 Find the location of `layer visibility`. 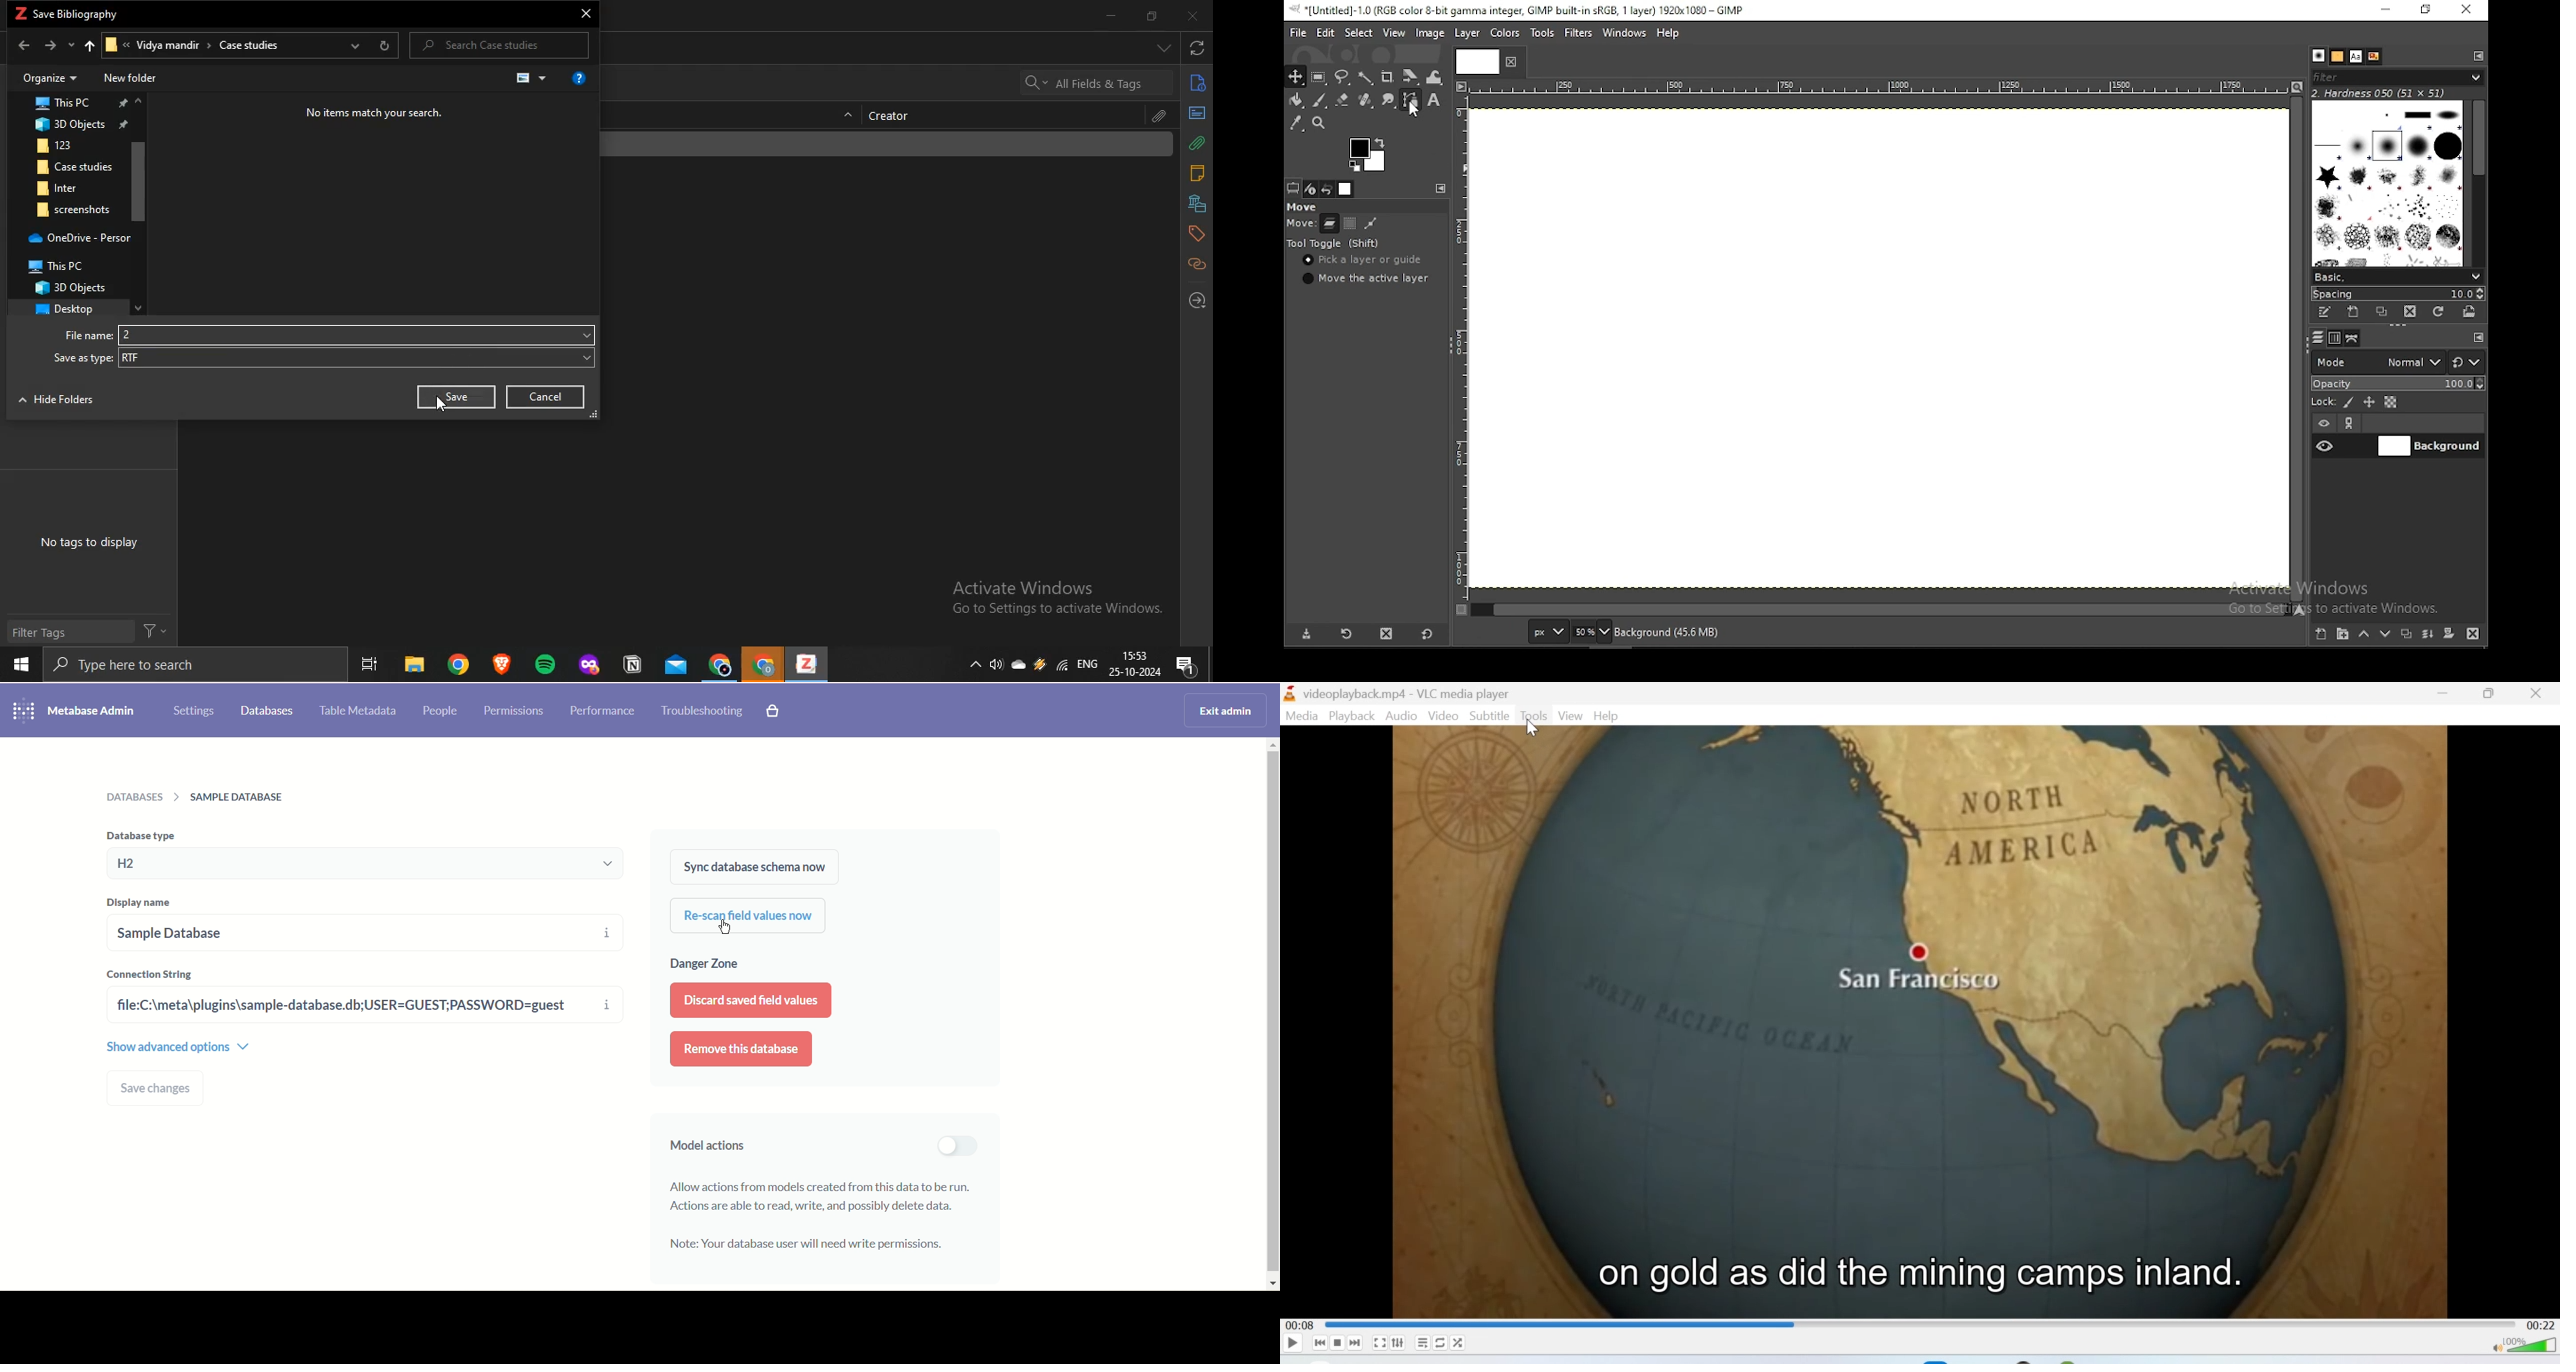

layer visibility is located at coordinates (2325, 422).